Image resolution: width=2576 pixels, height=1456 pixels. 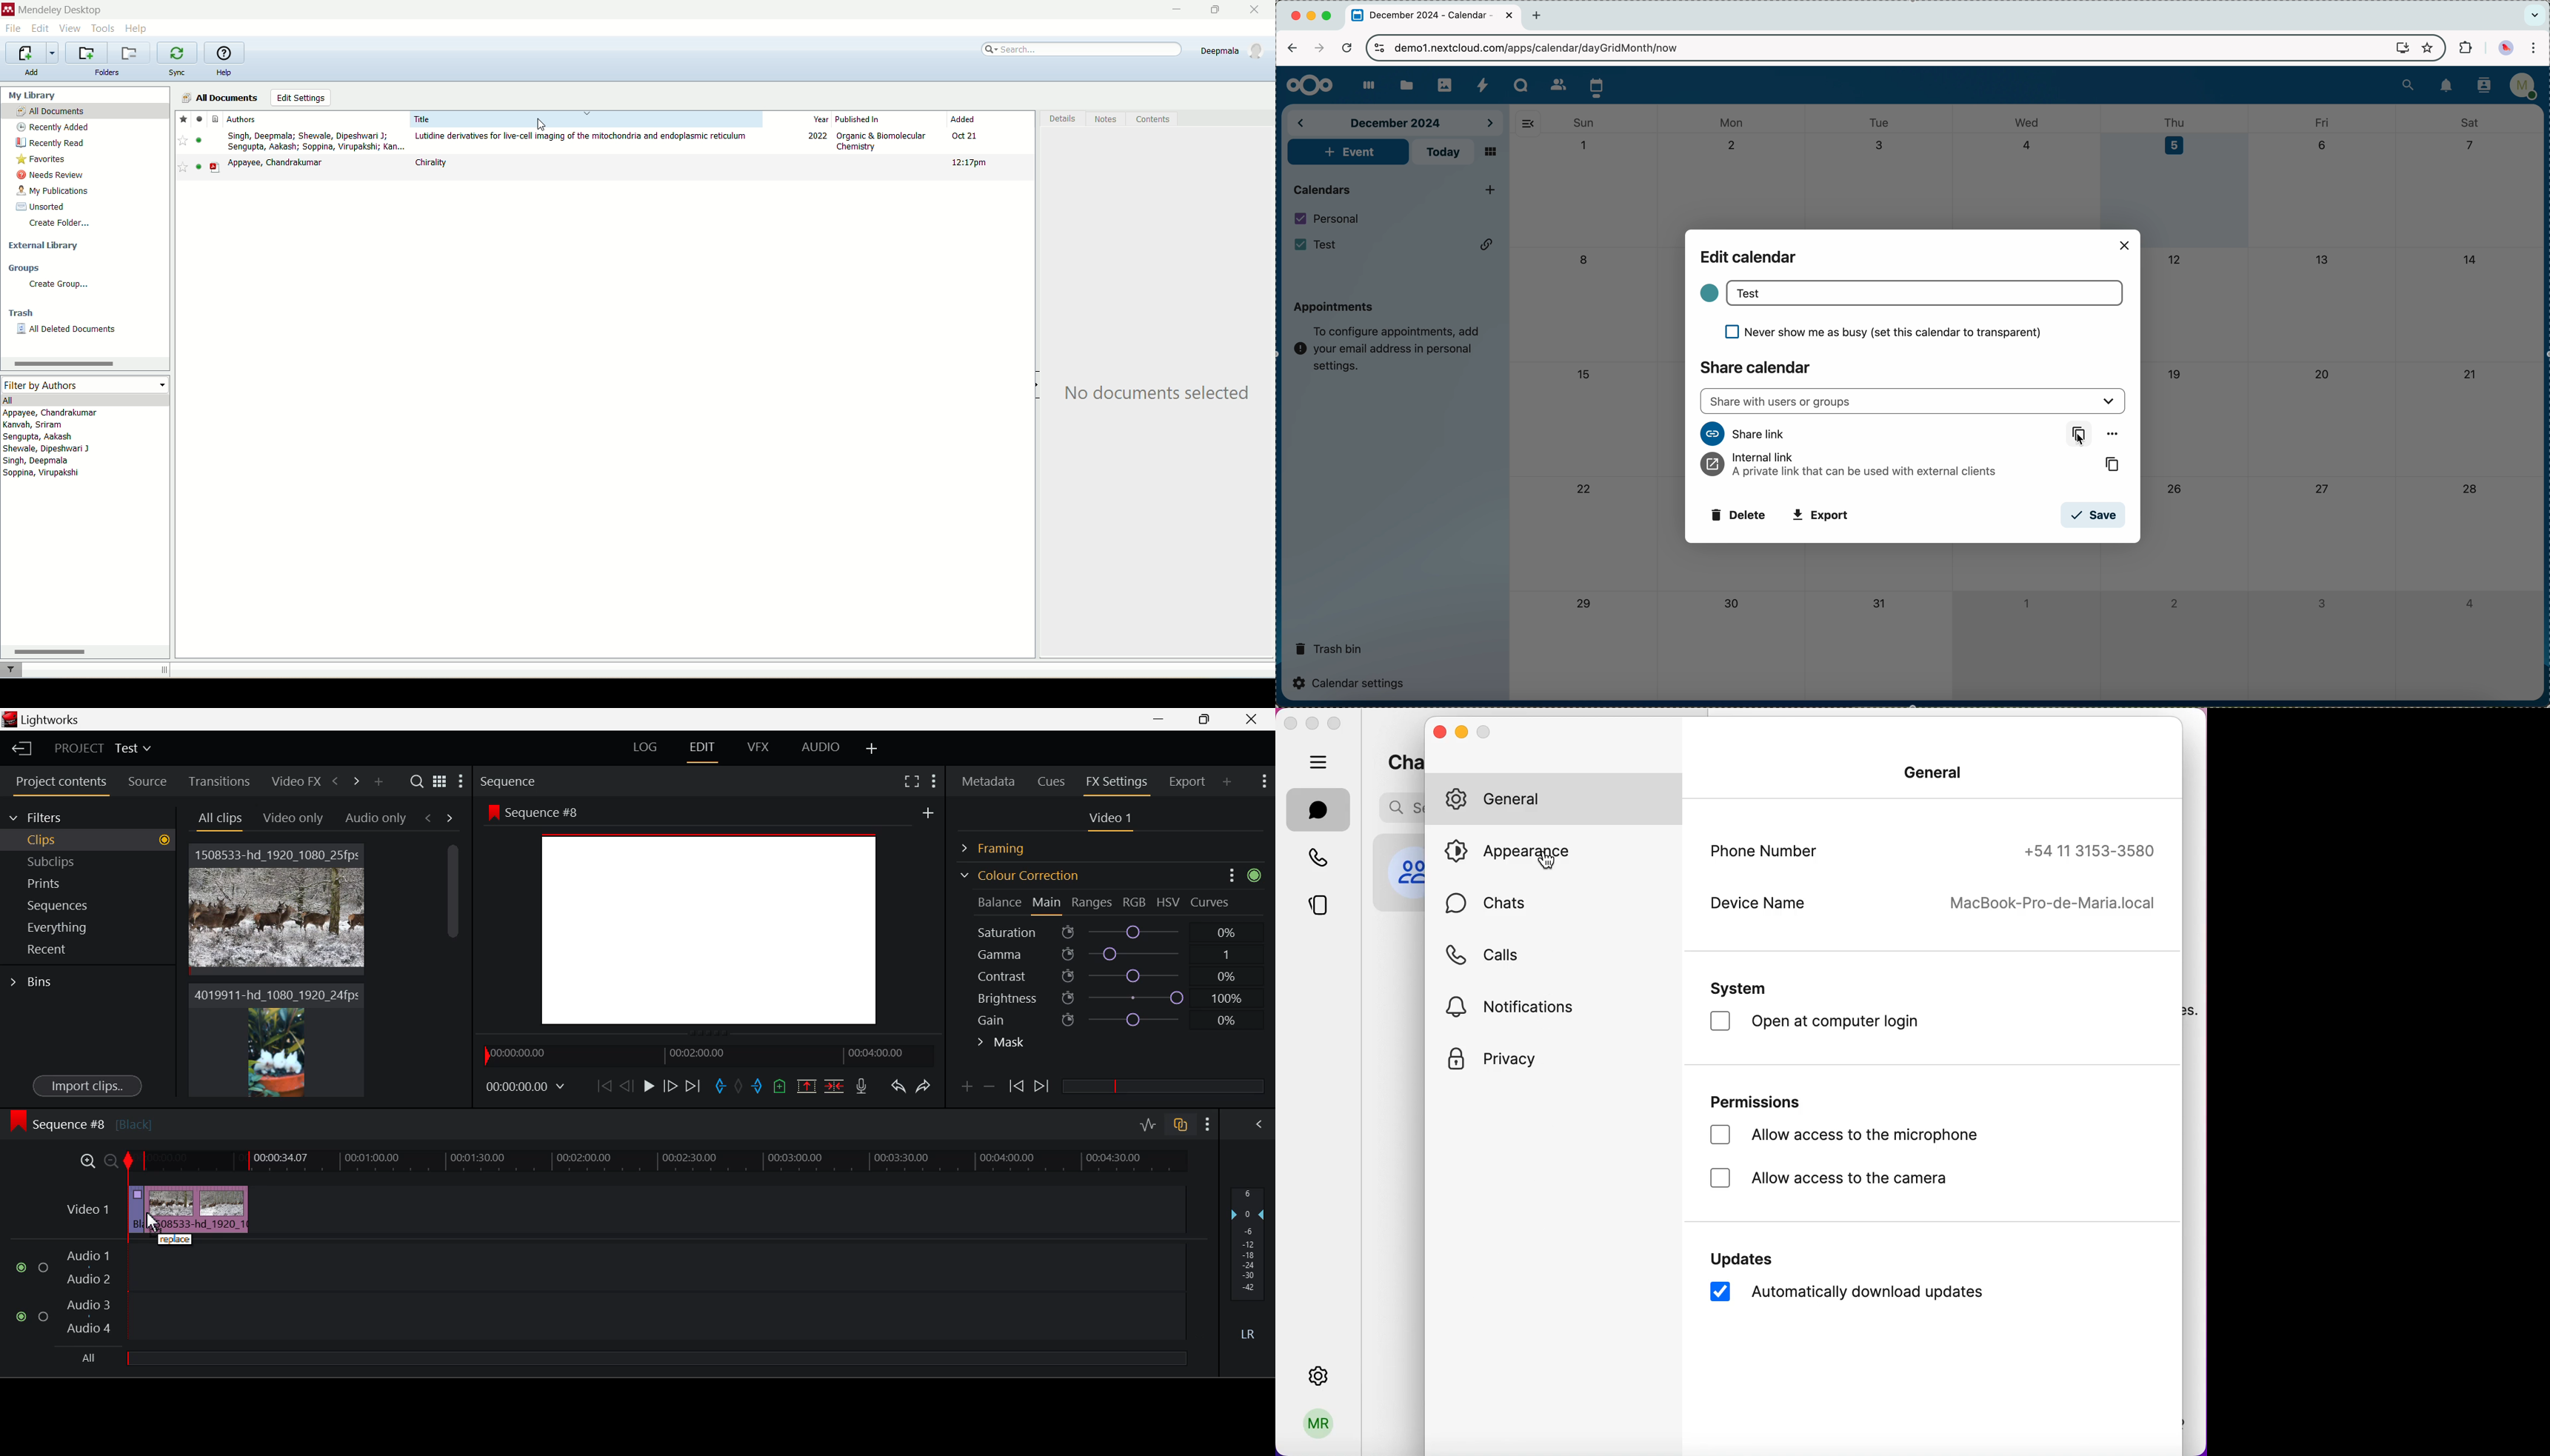 I want to click on minimize, so click(x=1313, y=723).